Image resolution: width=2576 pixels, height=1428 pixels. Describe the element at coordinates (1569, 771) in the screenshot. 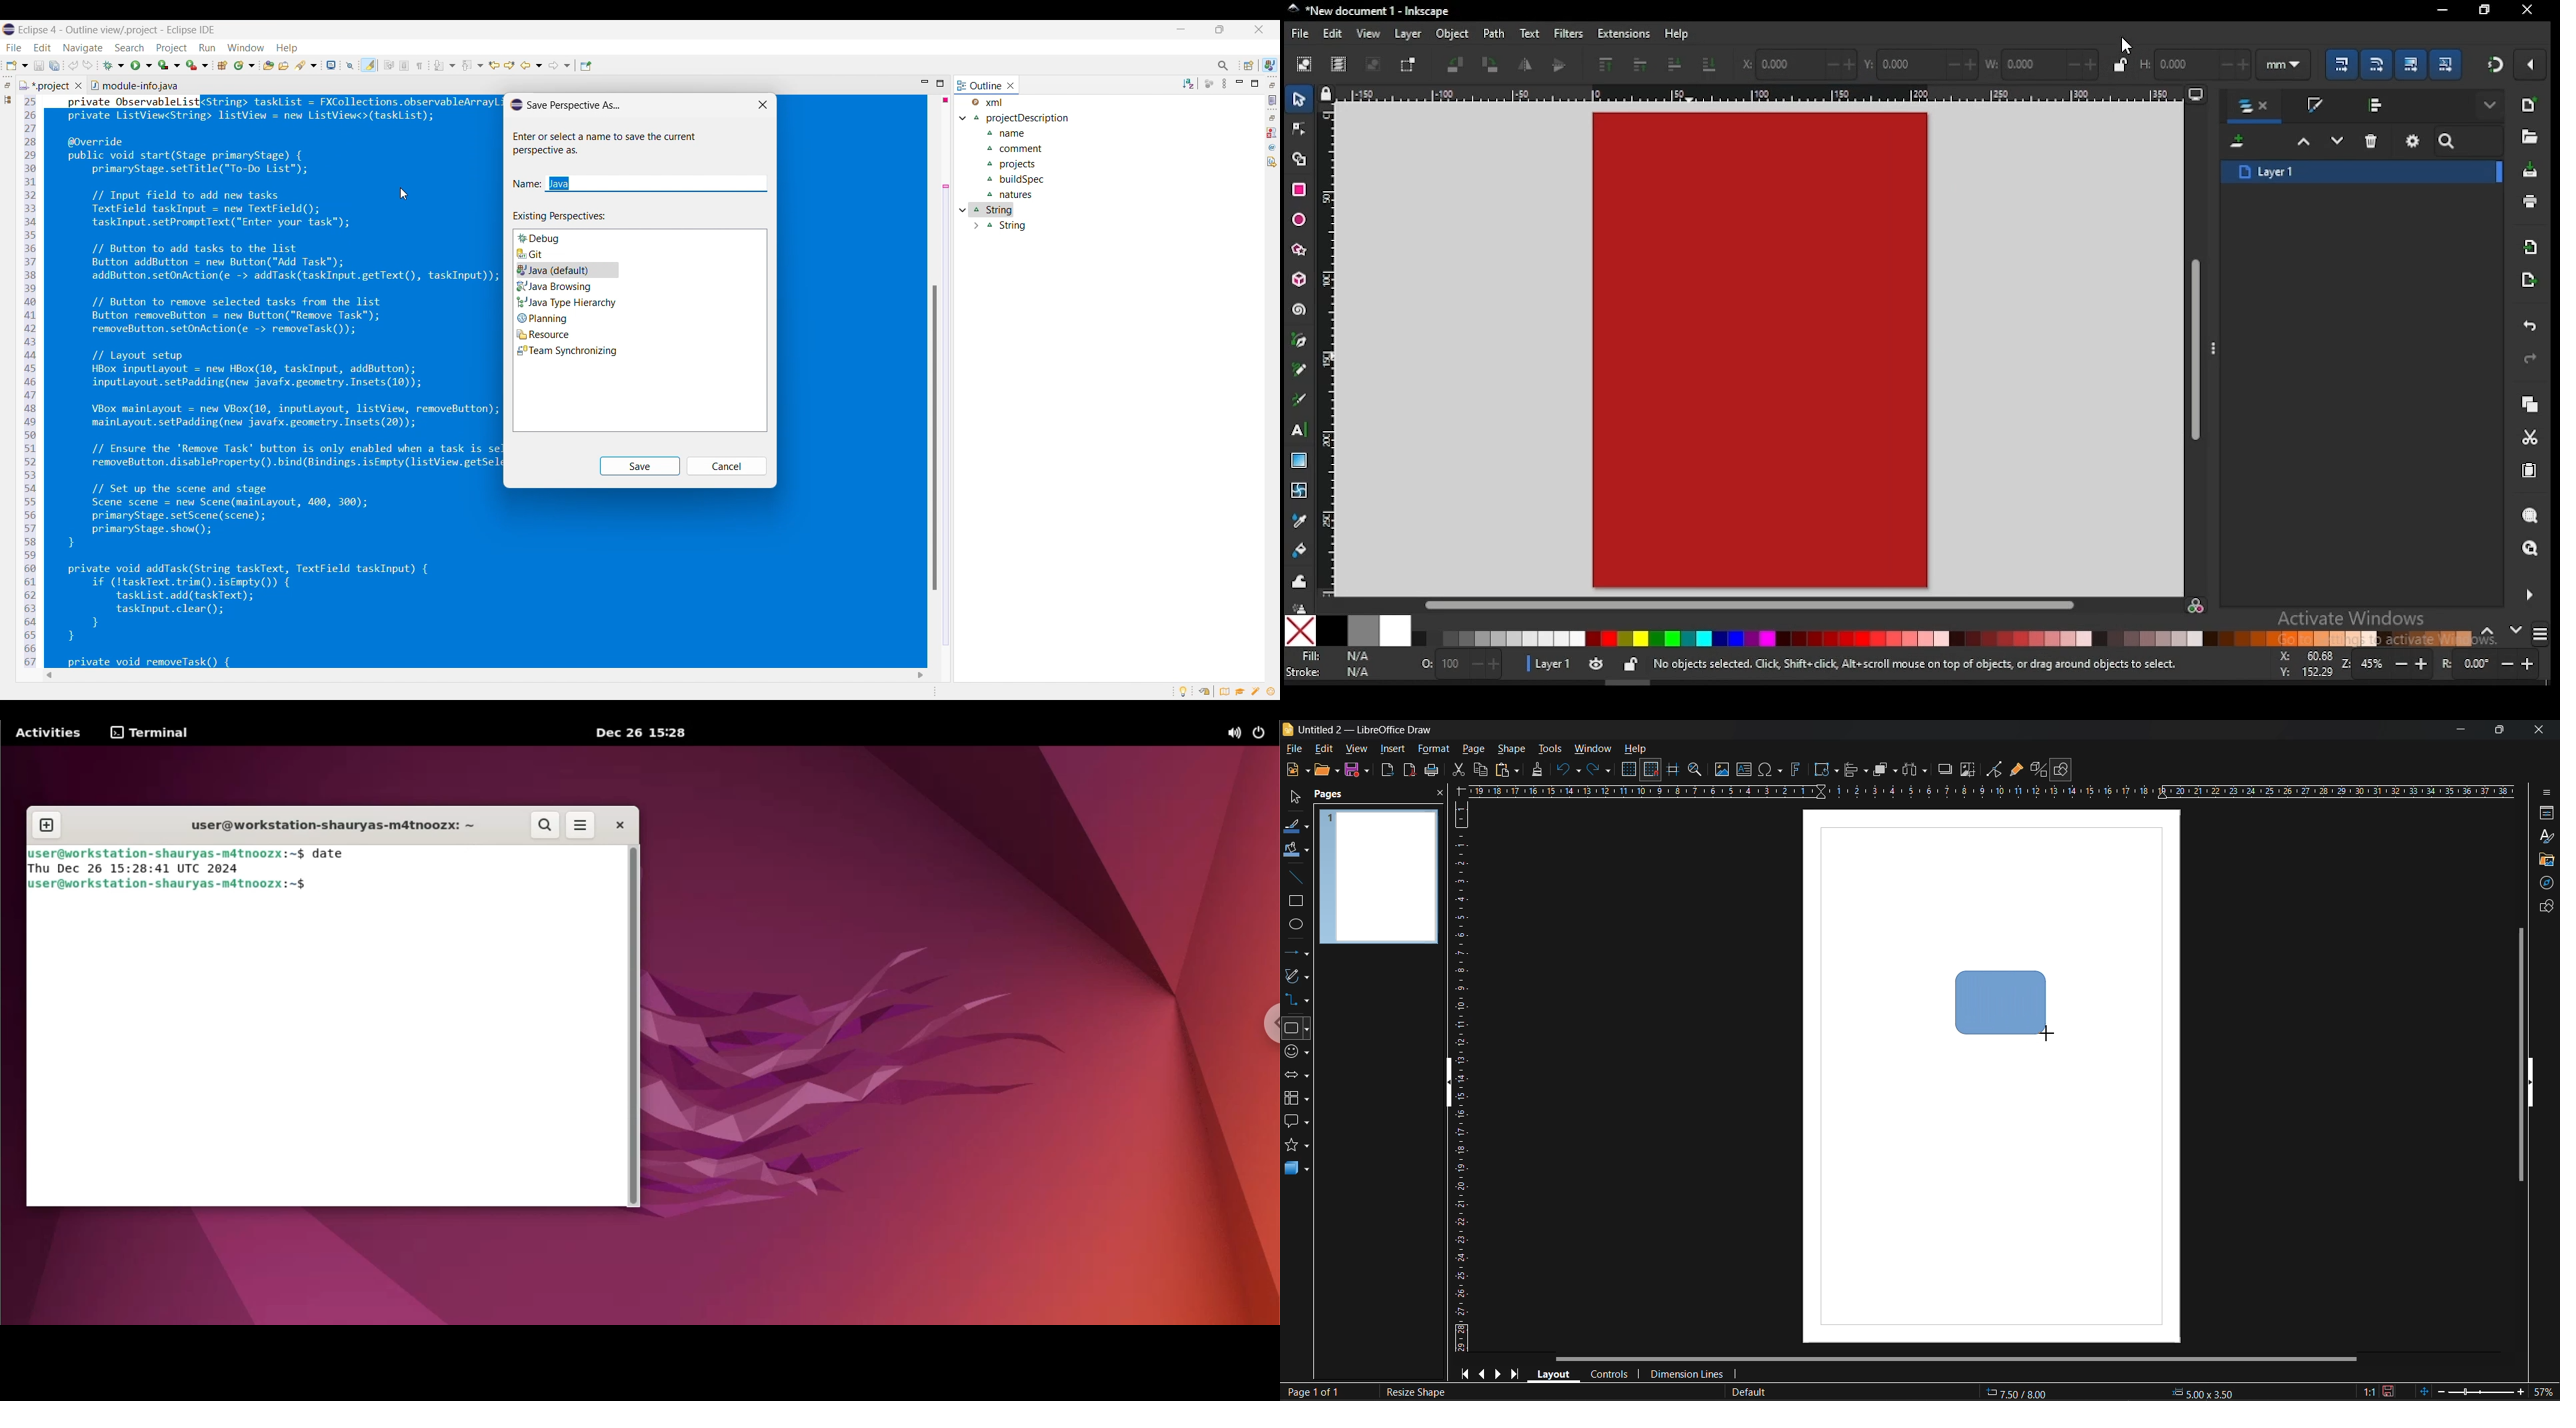

I see `undo` at that location.